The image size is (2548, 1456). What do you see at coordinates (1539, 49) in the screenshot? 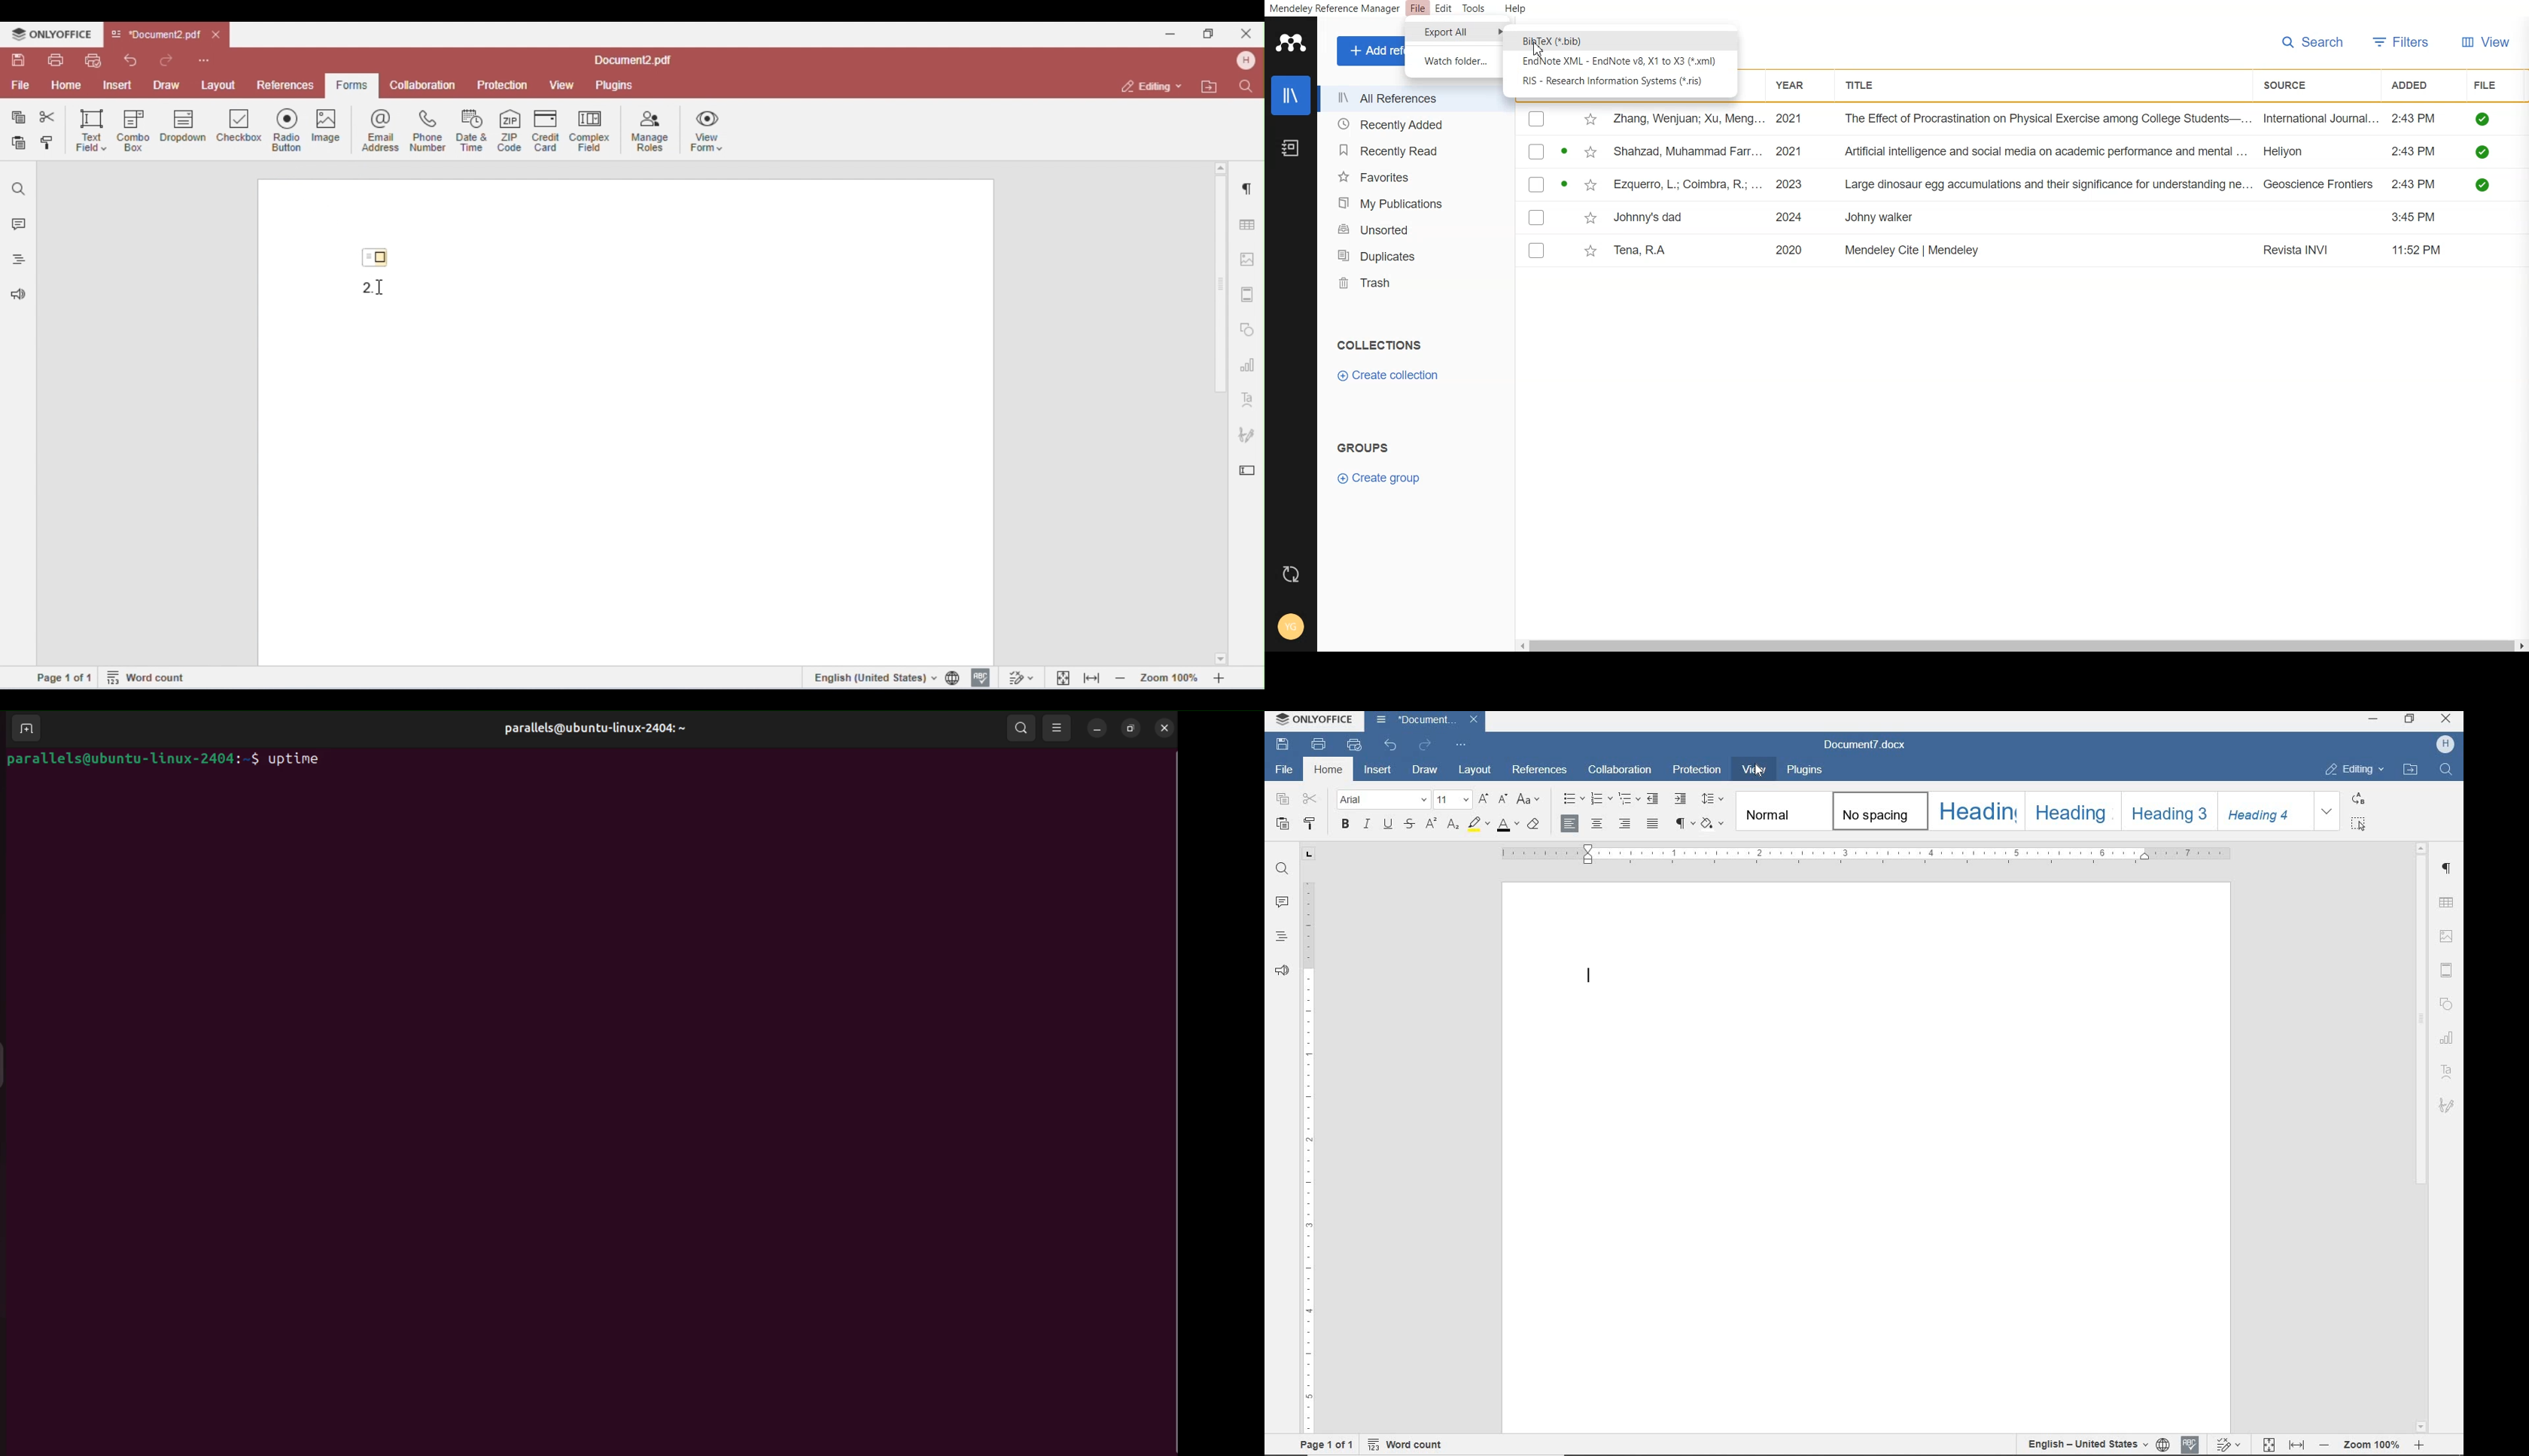
I see `Cursor` at bounding box center [1539, 49].